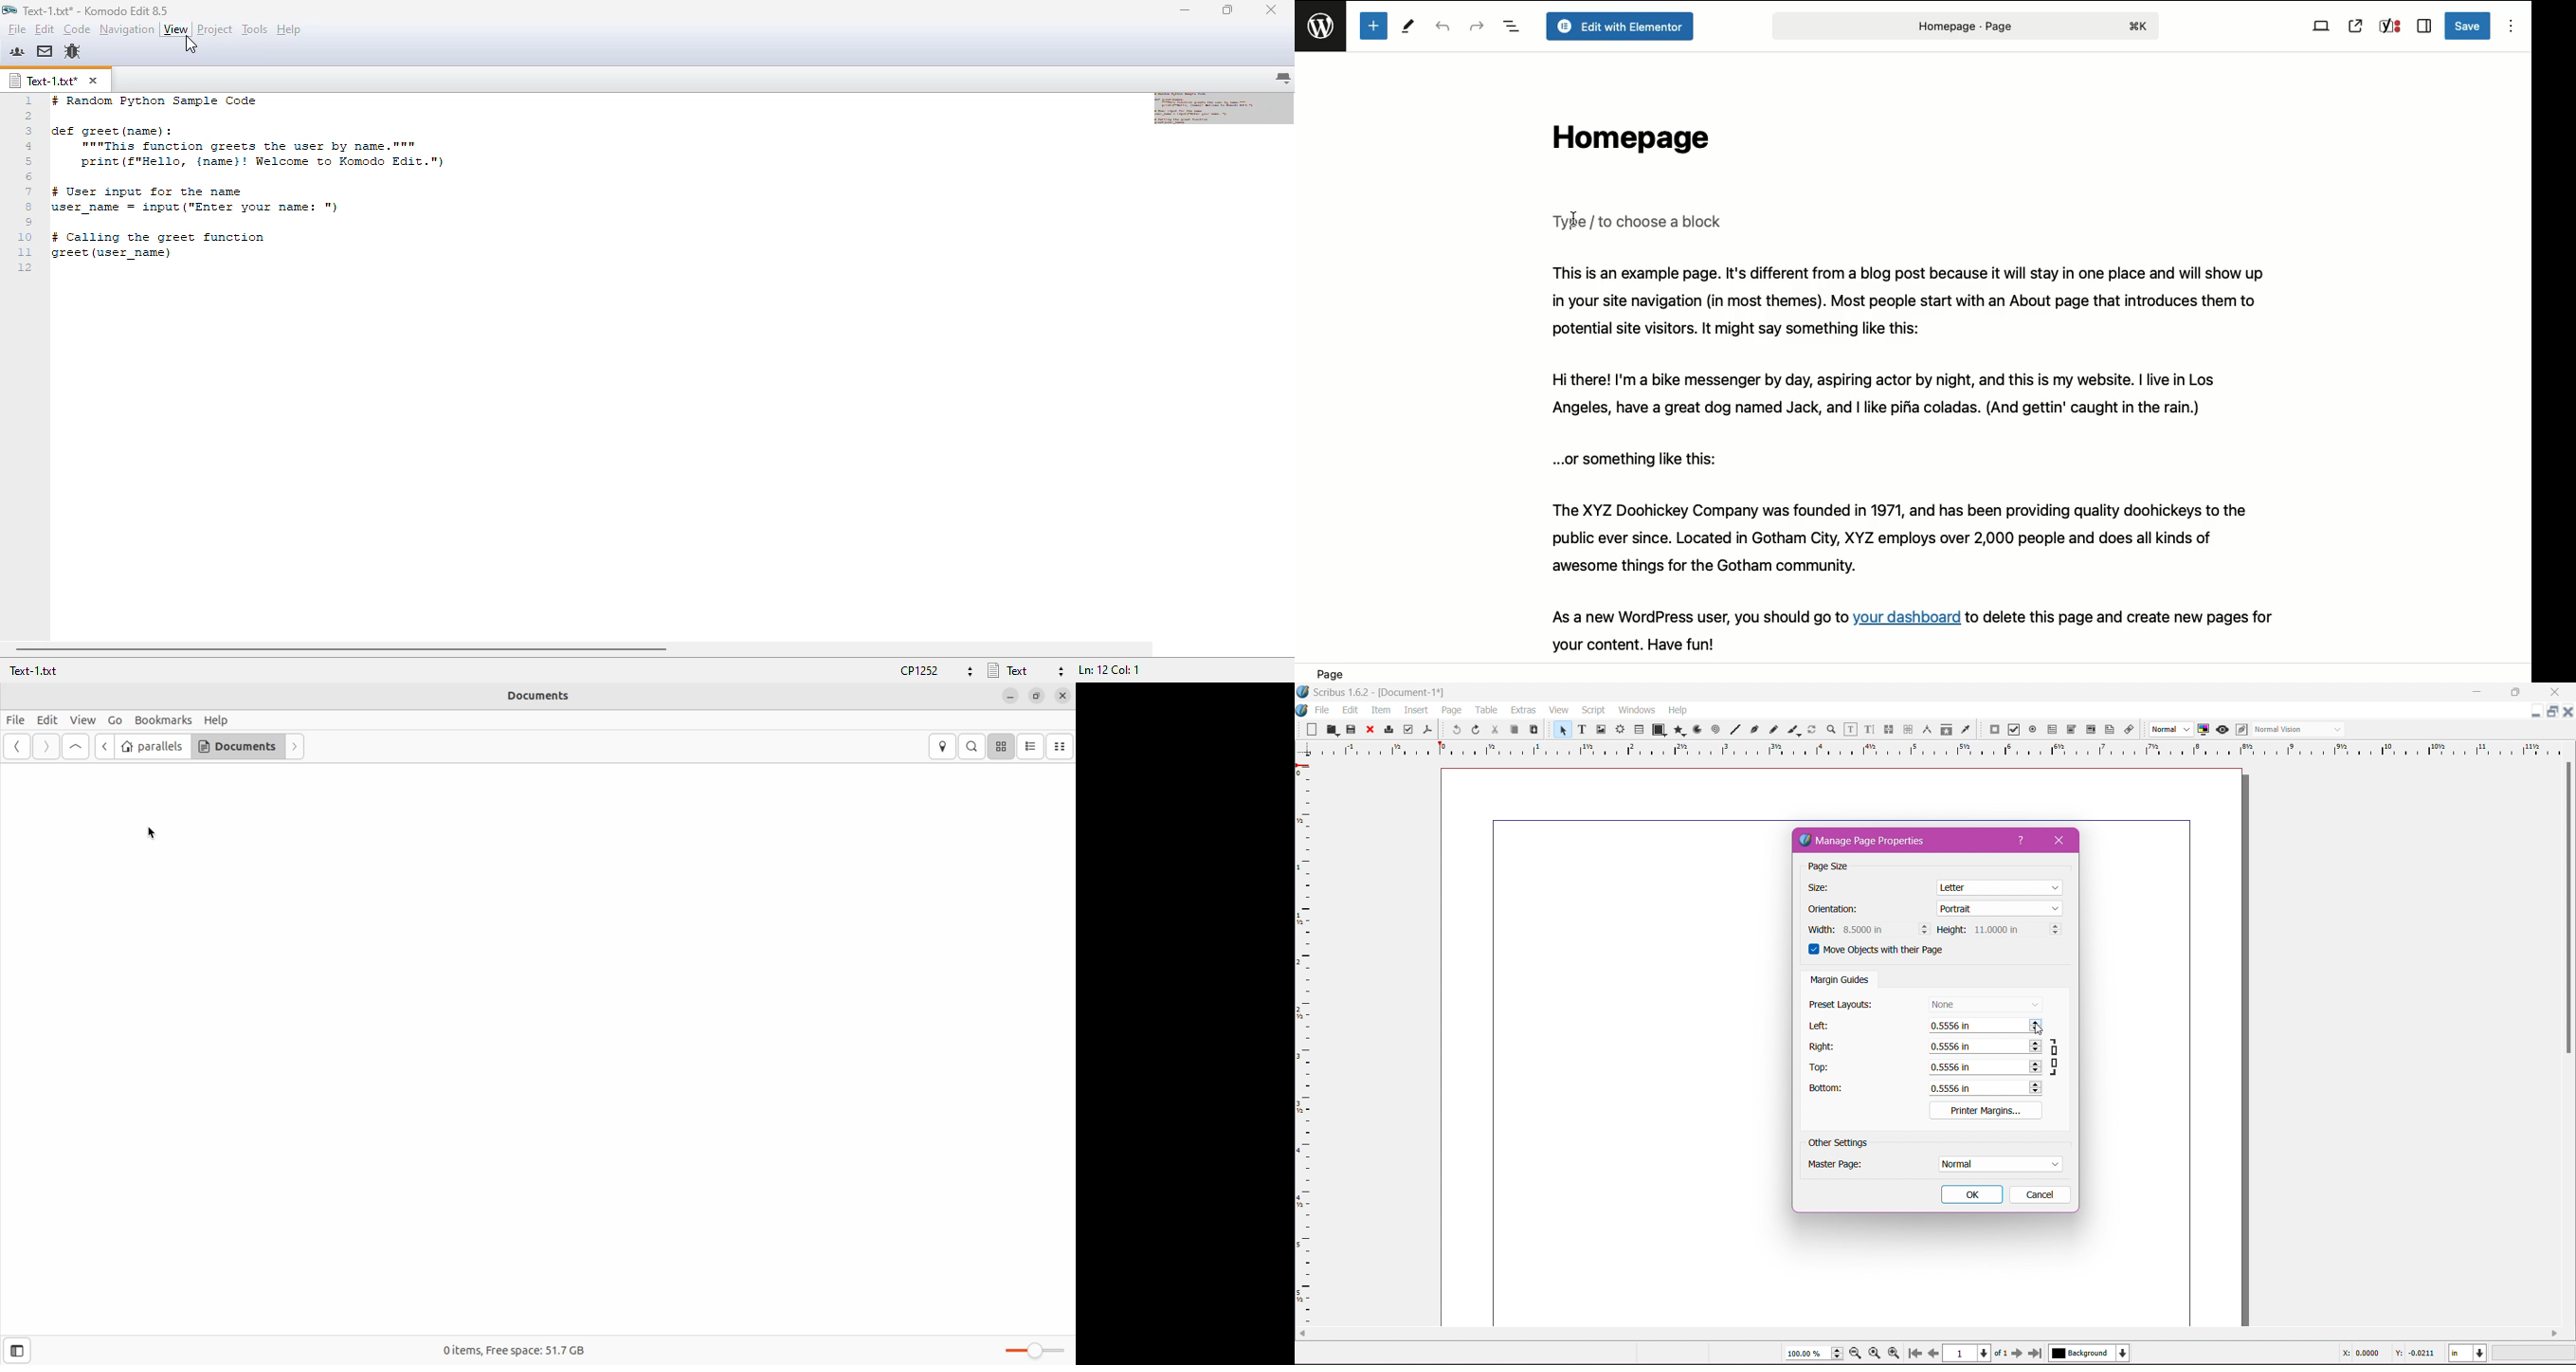 Image resolution: width=2576 pixels, height=1372 pixels. I want to click on Restore Down Document, so click(2554, 711).